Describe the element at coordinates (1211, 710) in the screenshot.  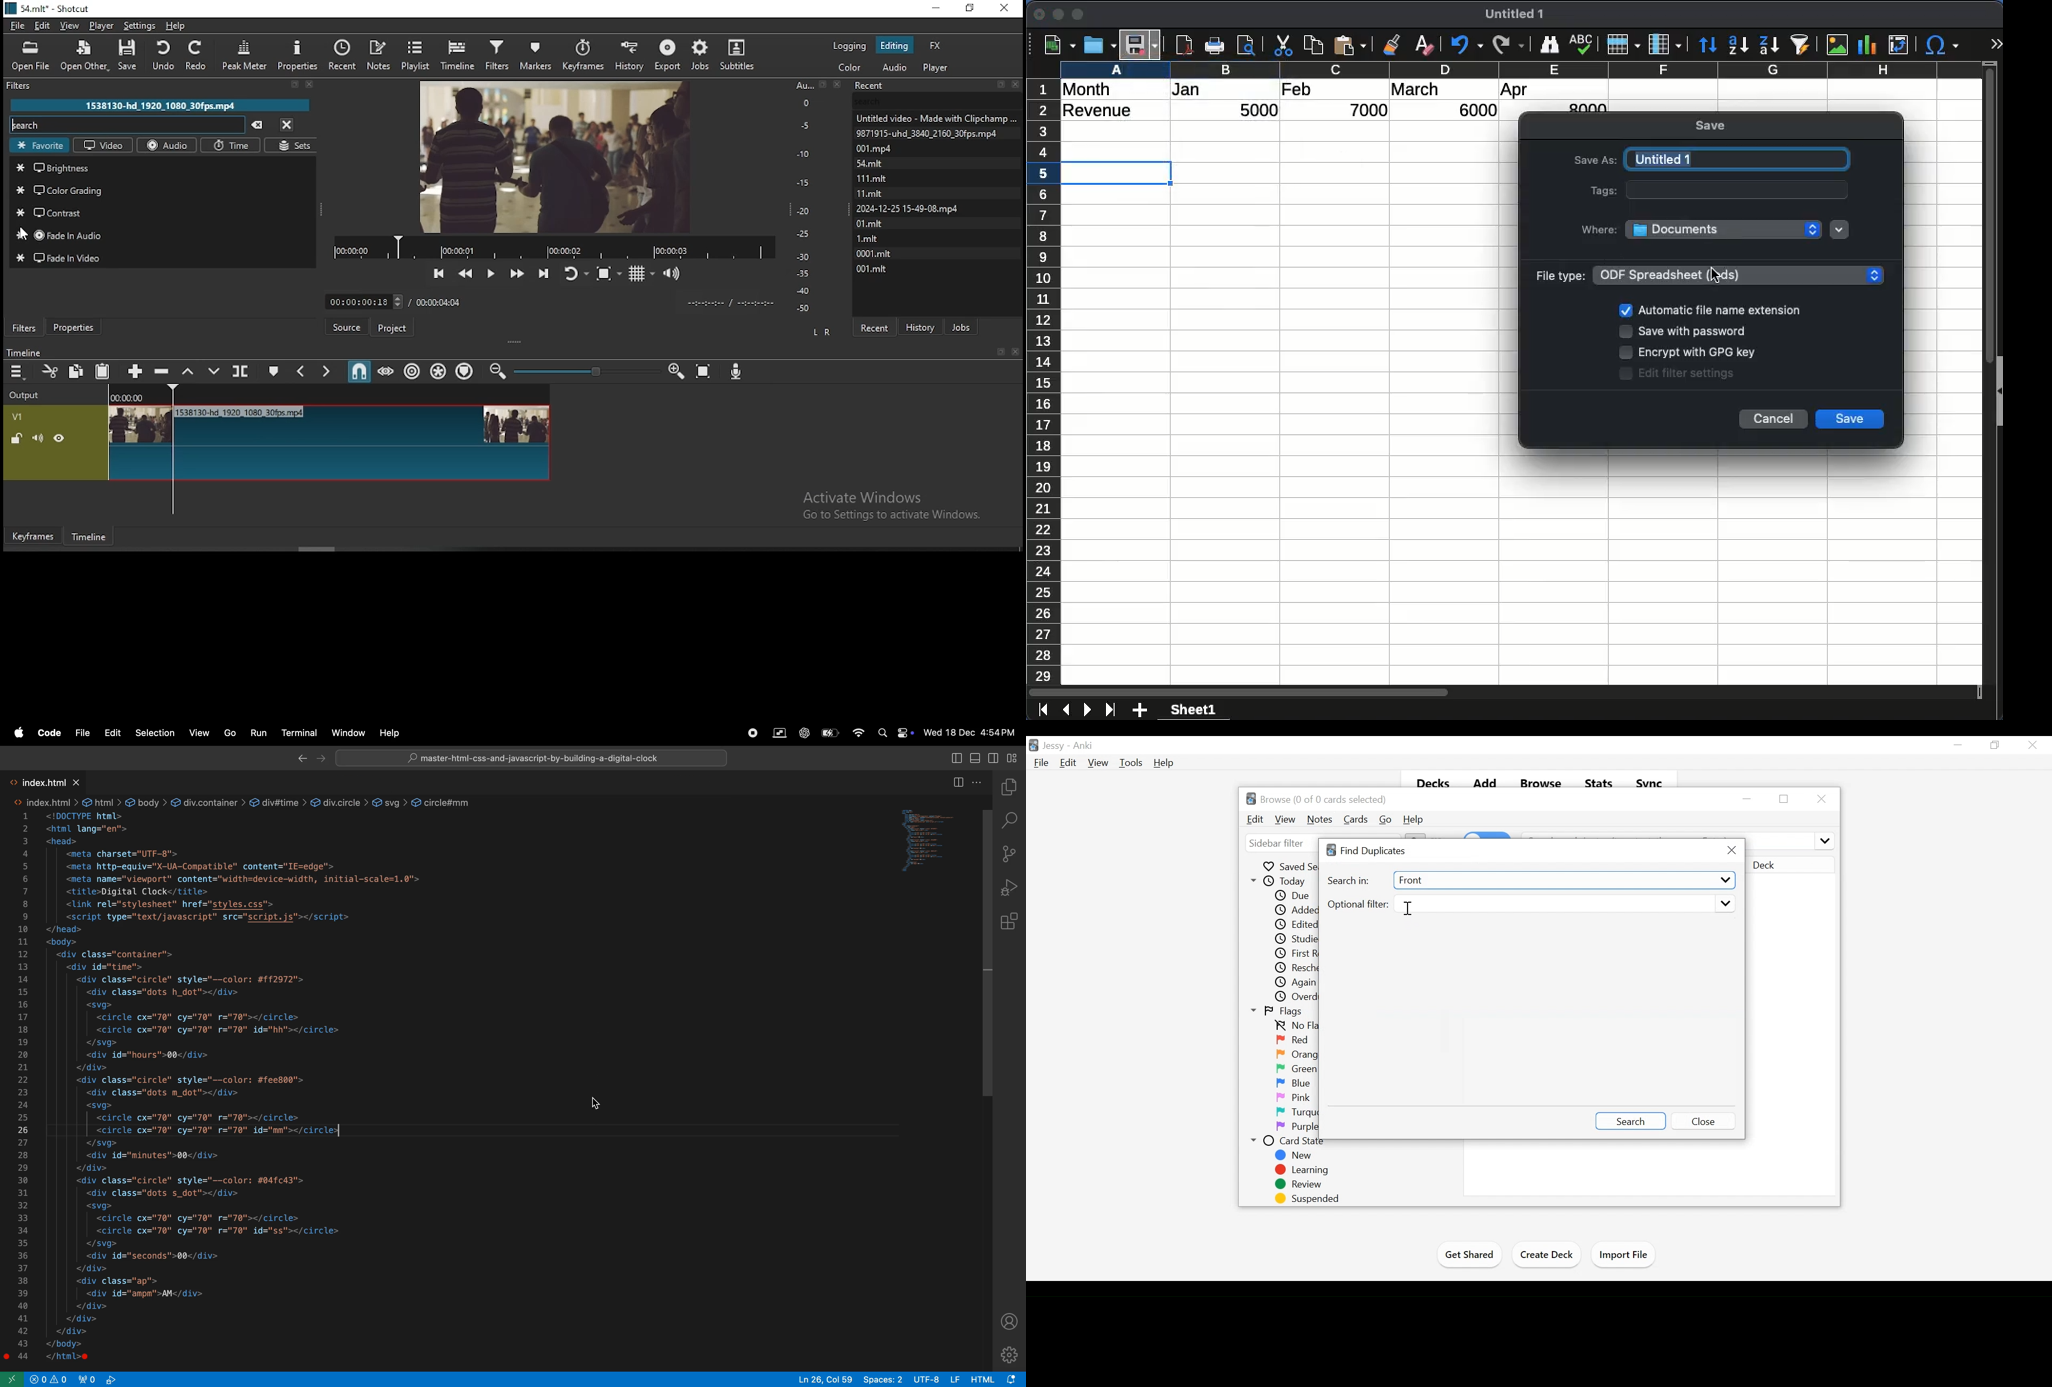
I see `sheet 1` at that location.